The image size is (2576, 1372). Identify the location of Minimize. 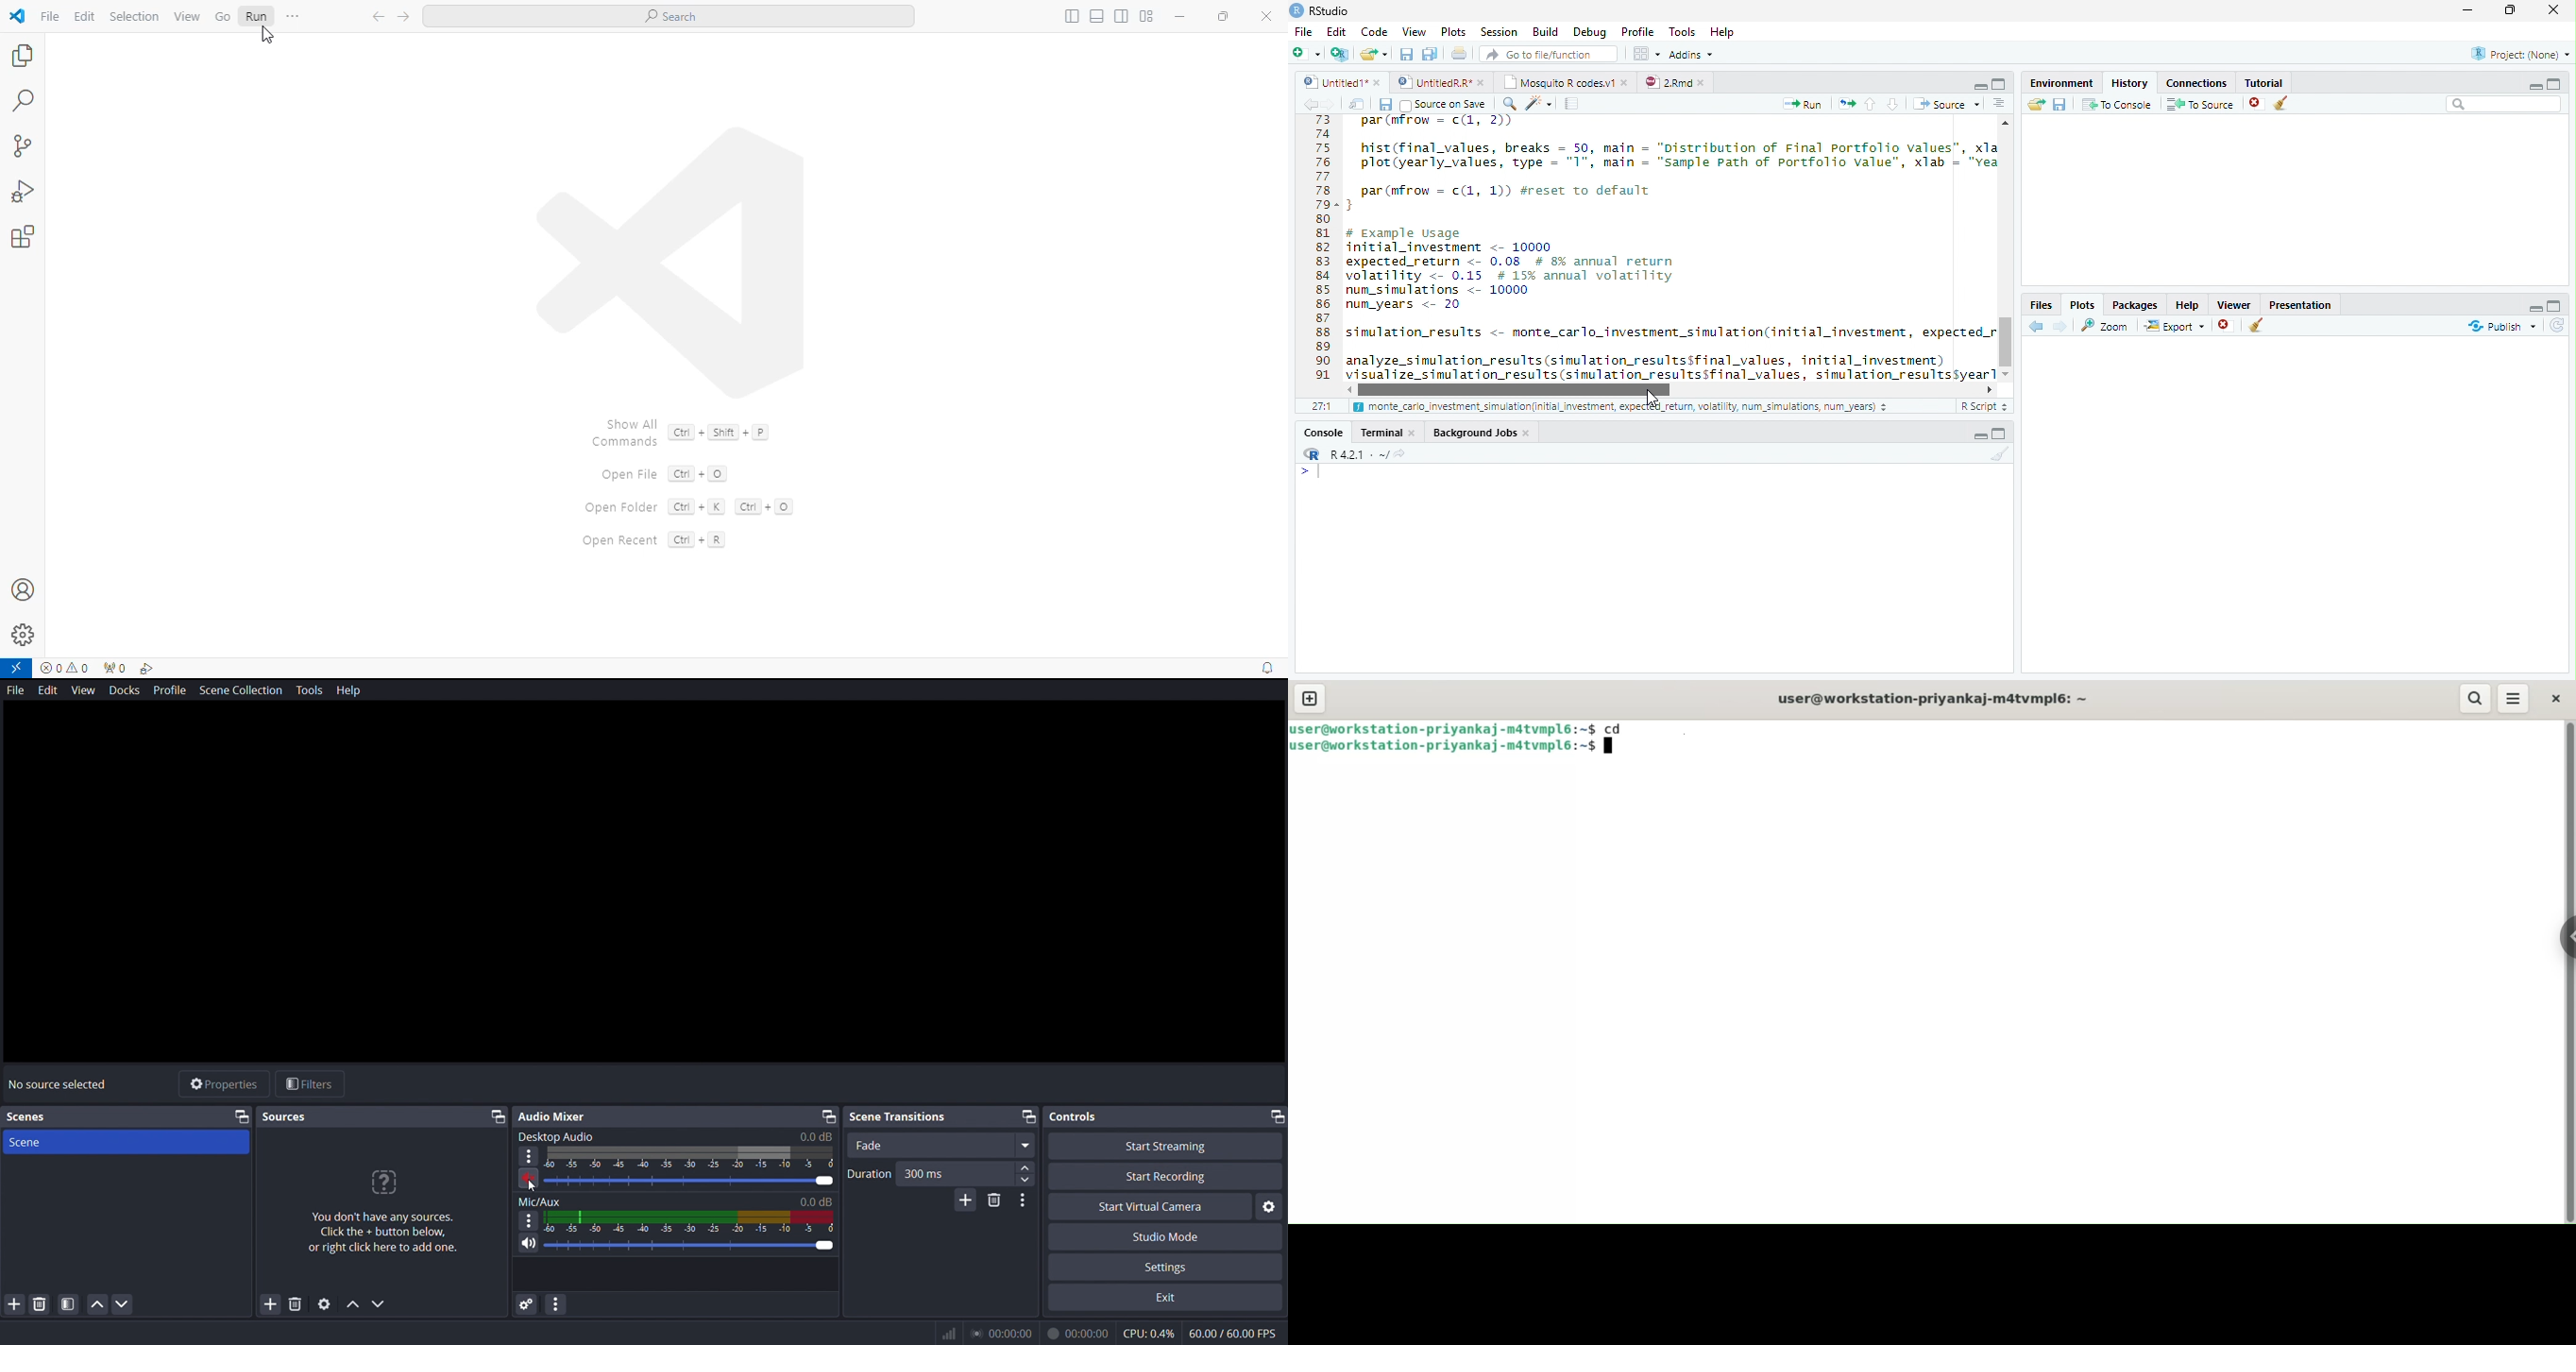
(2471, 11).